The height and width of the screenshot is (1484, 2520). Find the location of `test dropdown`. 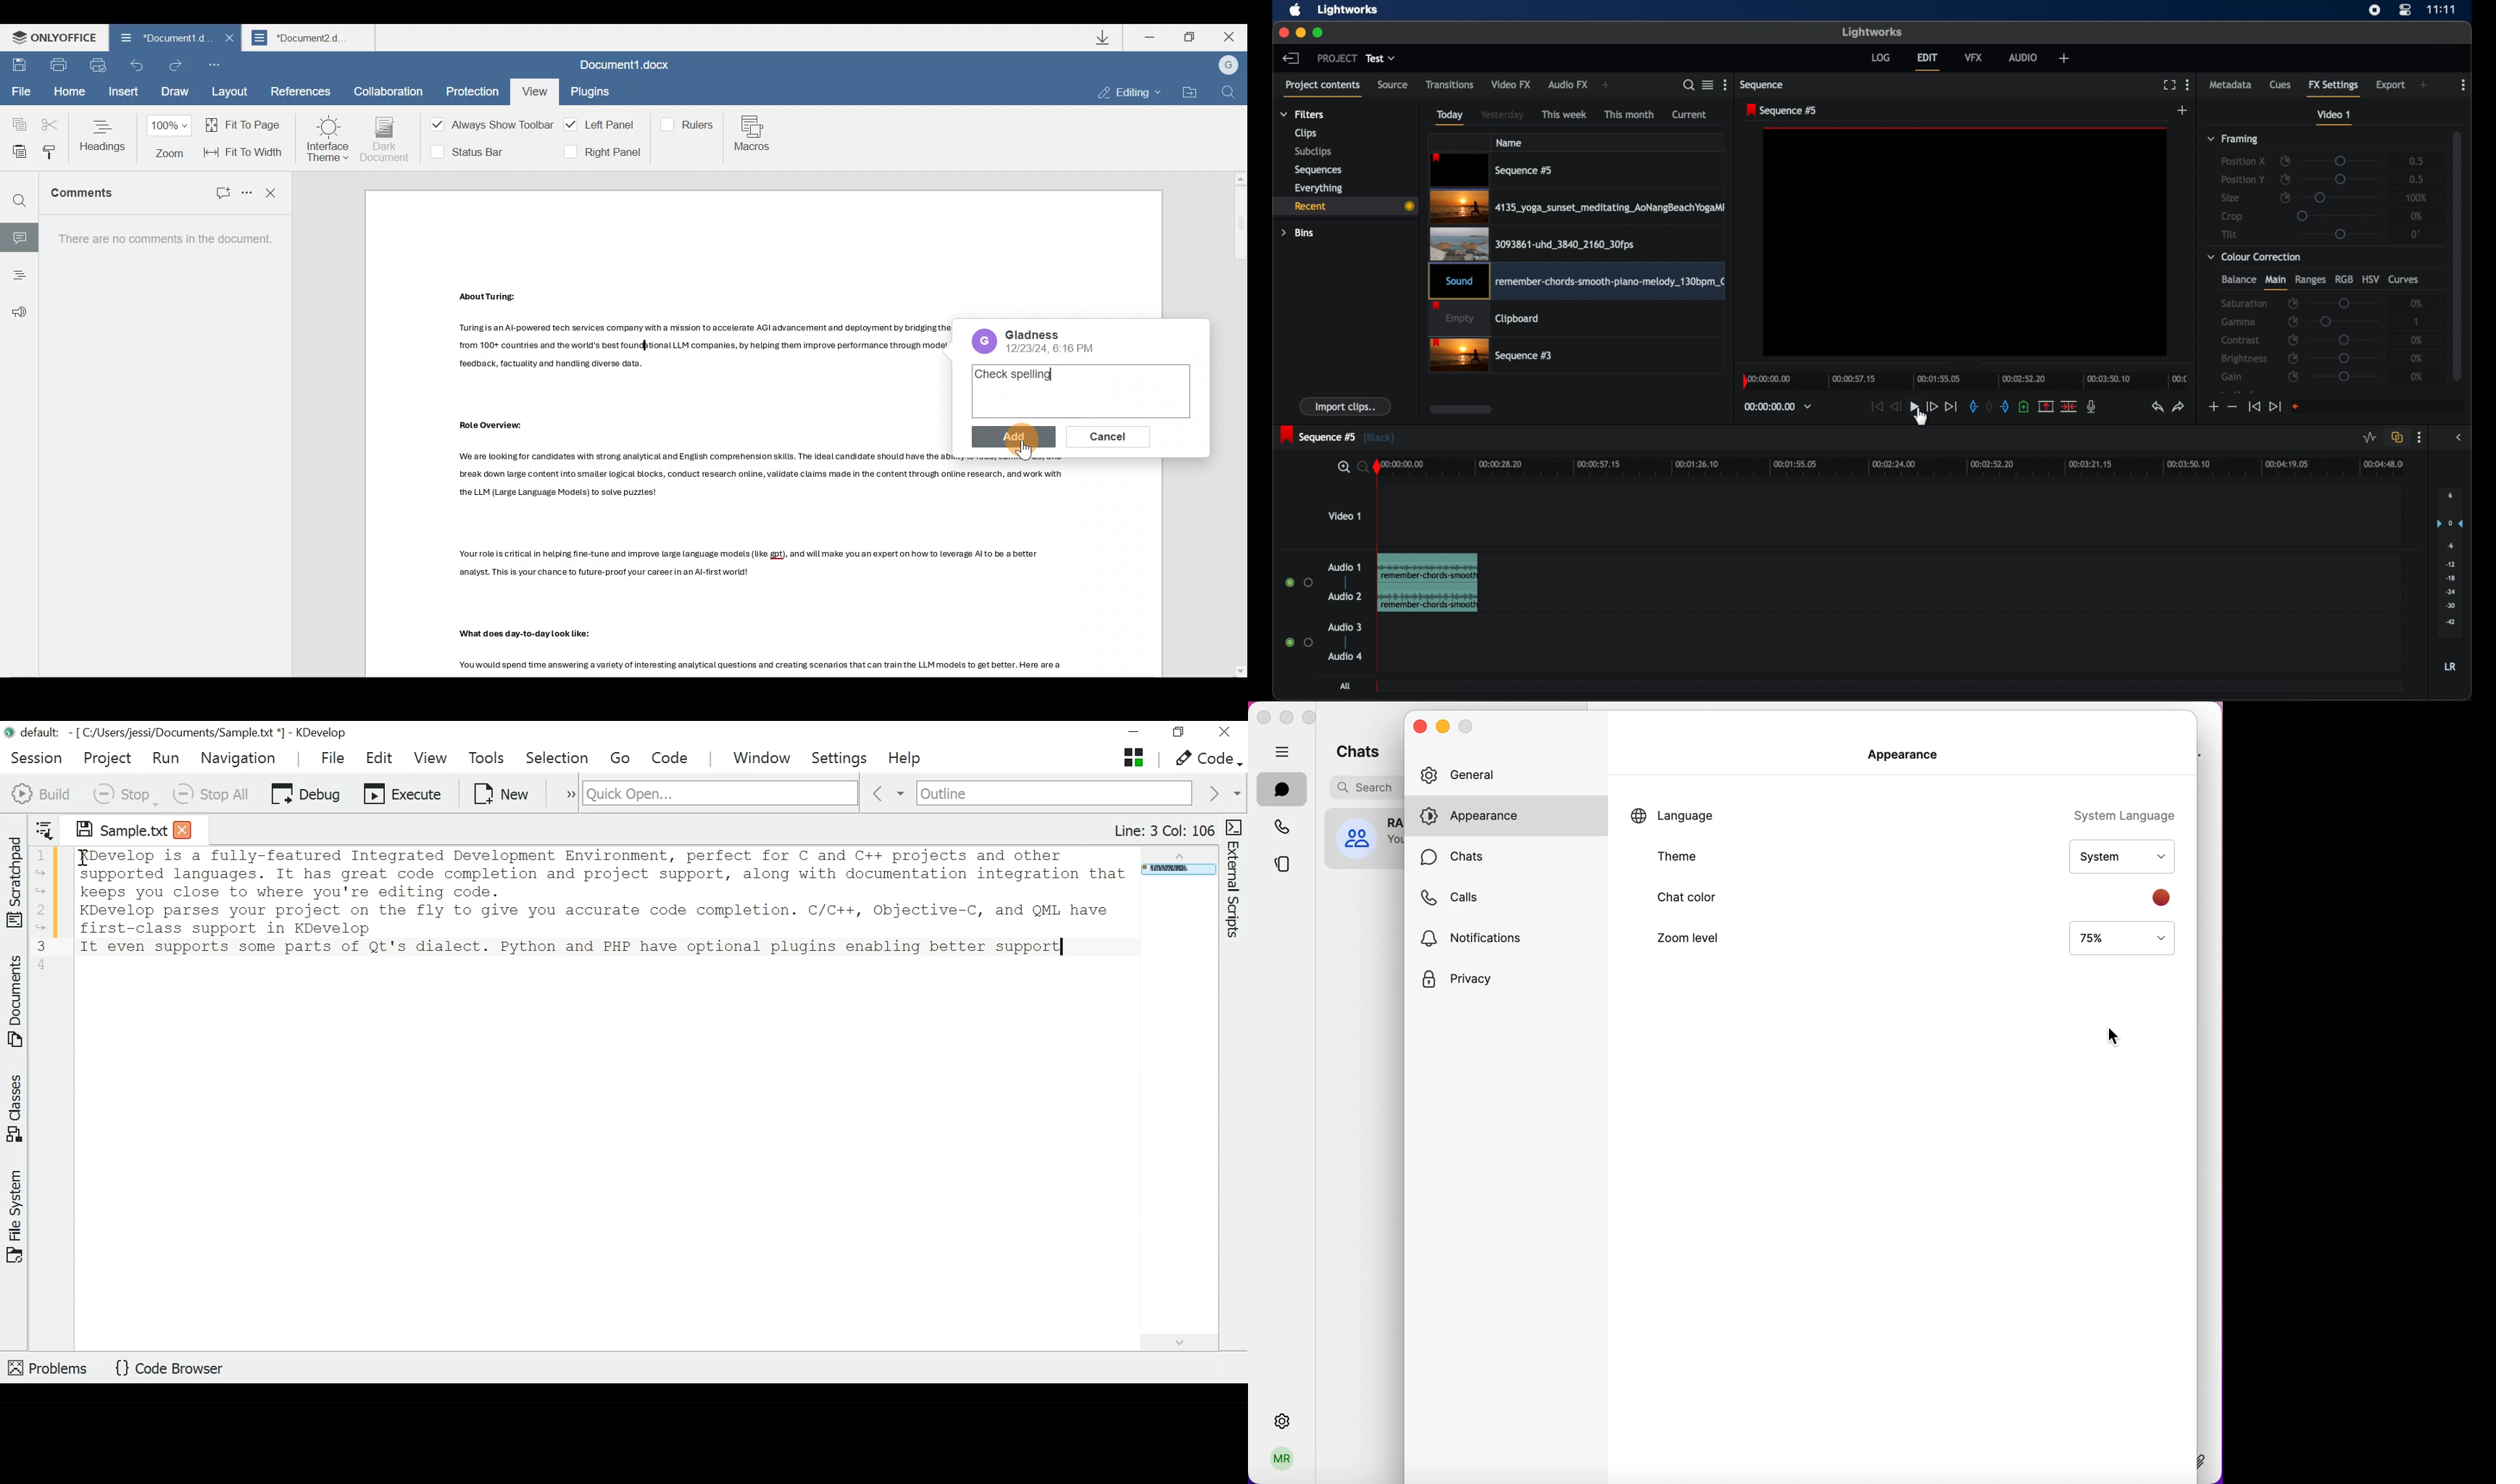

test dropdown is located at coordinates (1381, 58).